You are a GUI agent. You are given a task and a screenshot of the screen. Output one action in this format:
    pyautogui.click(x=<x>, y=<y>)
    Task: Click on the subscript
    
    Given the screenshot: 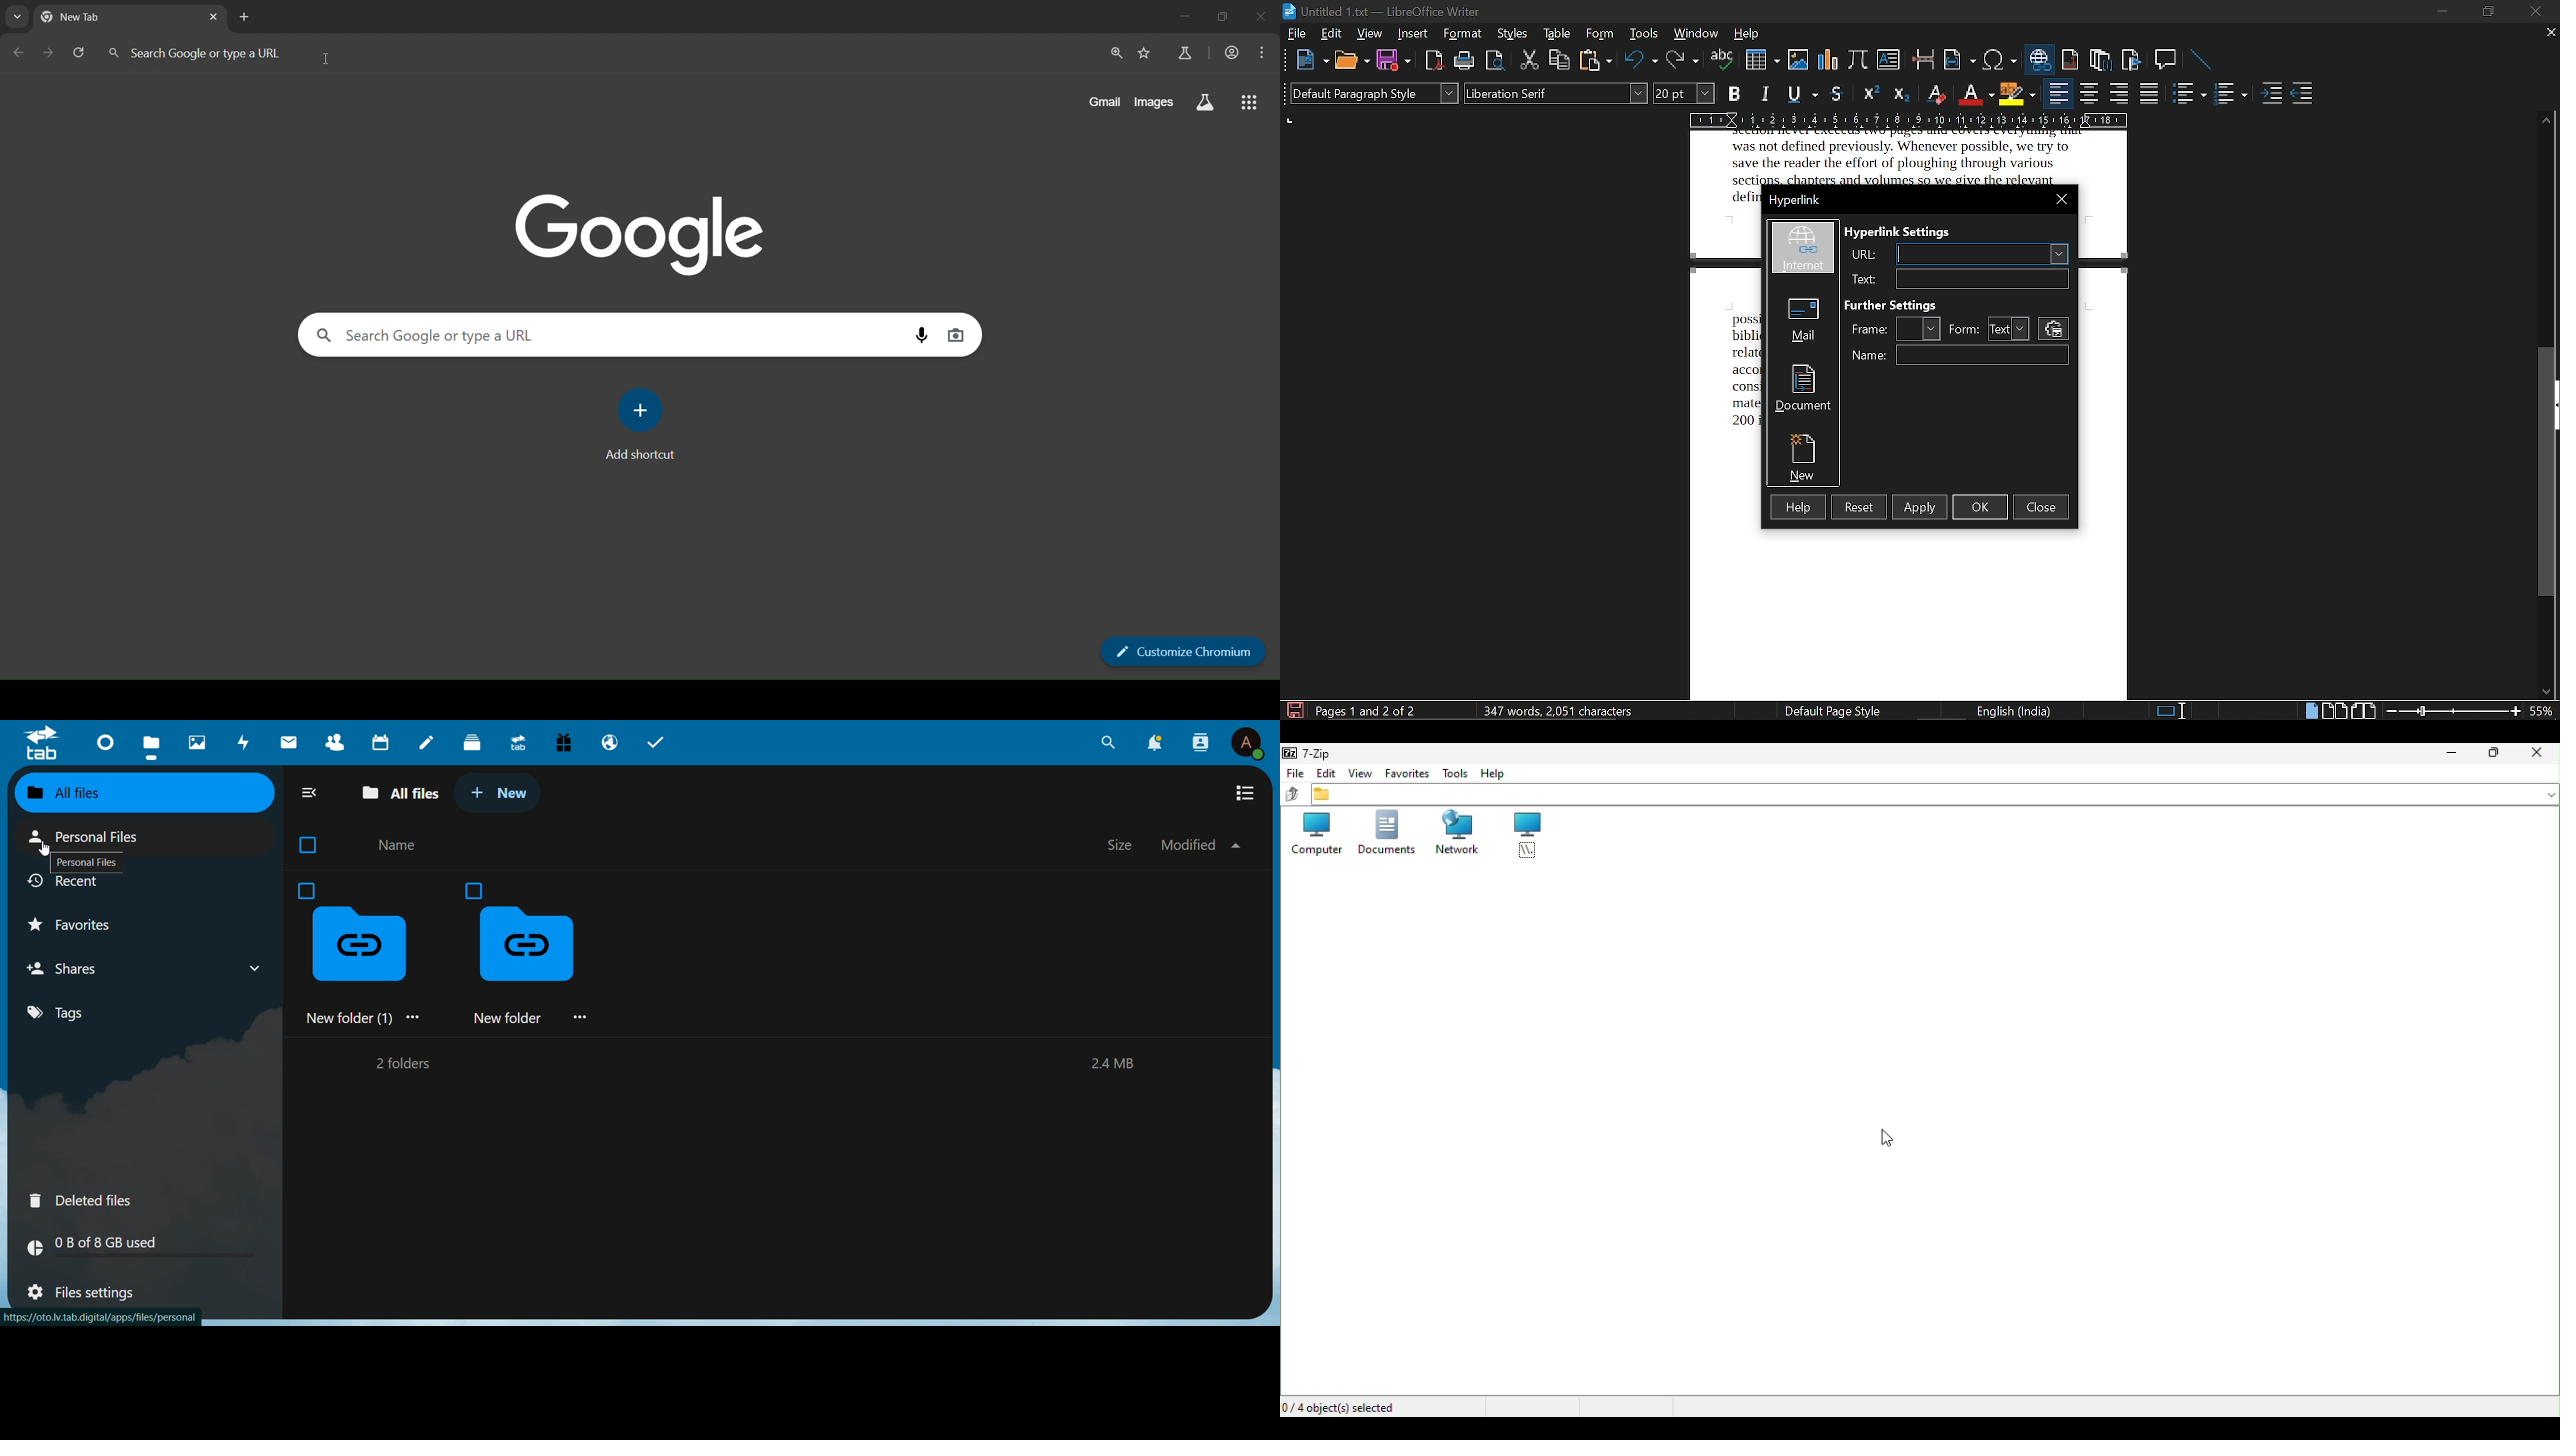 What is the action you would take?
    pyautogui.click(x=1904, y=94)
    